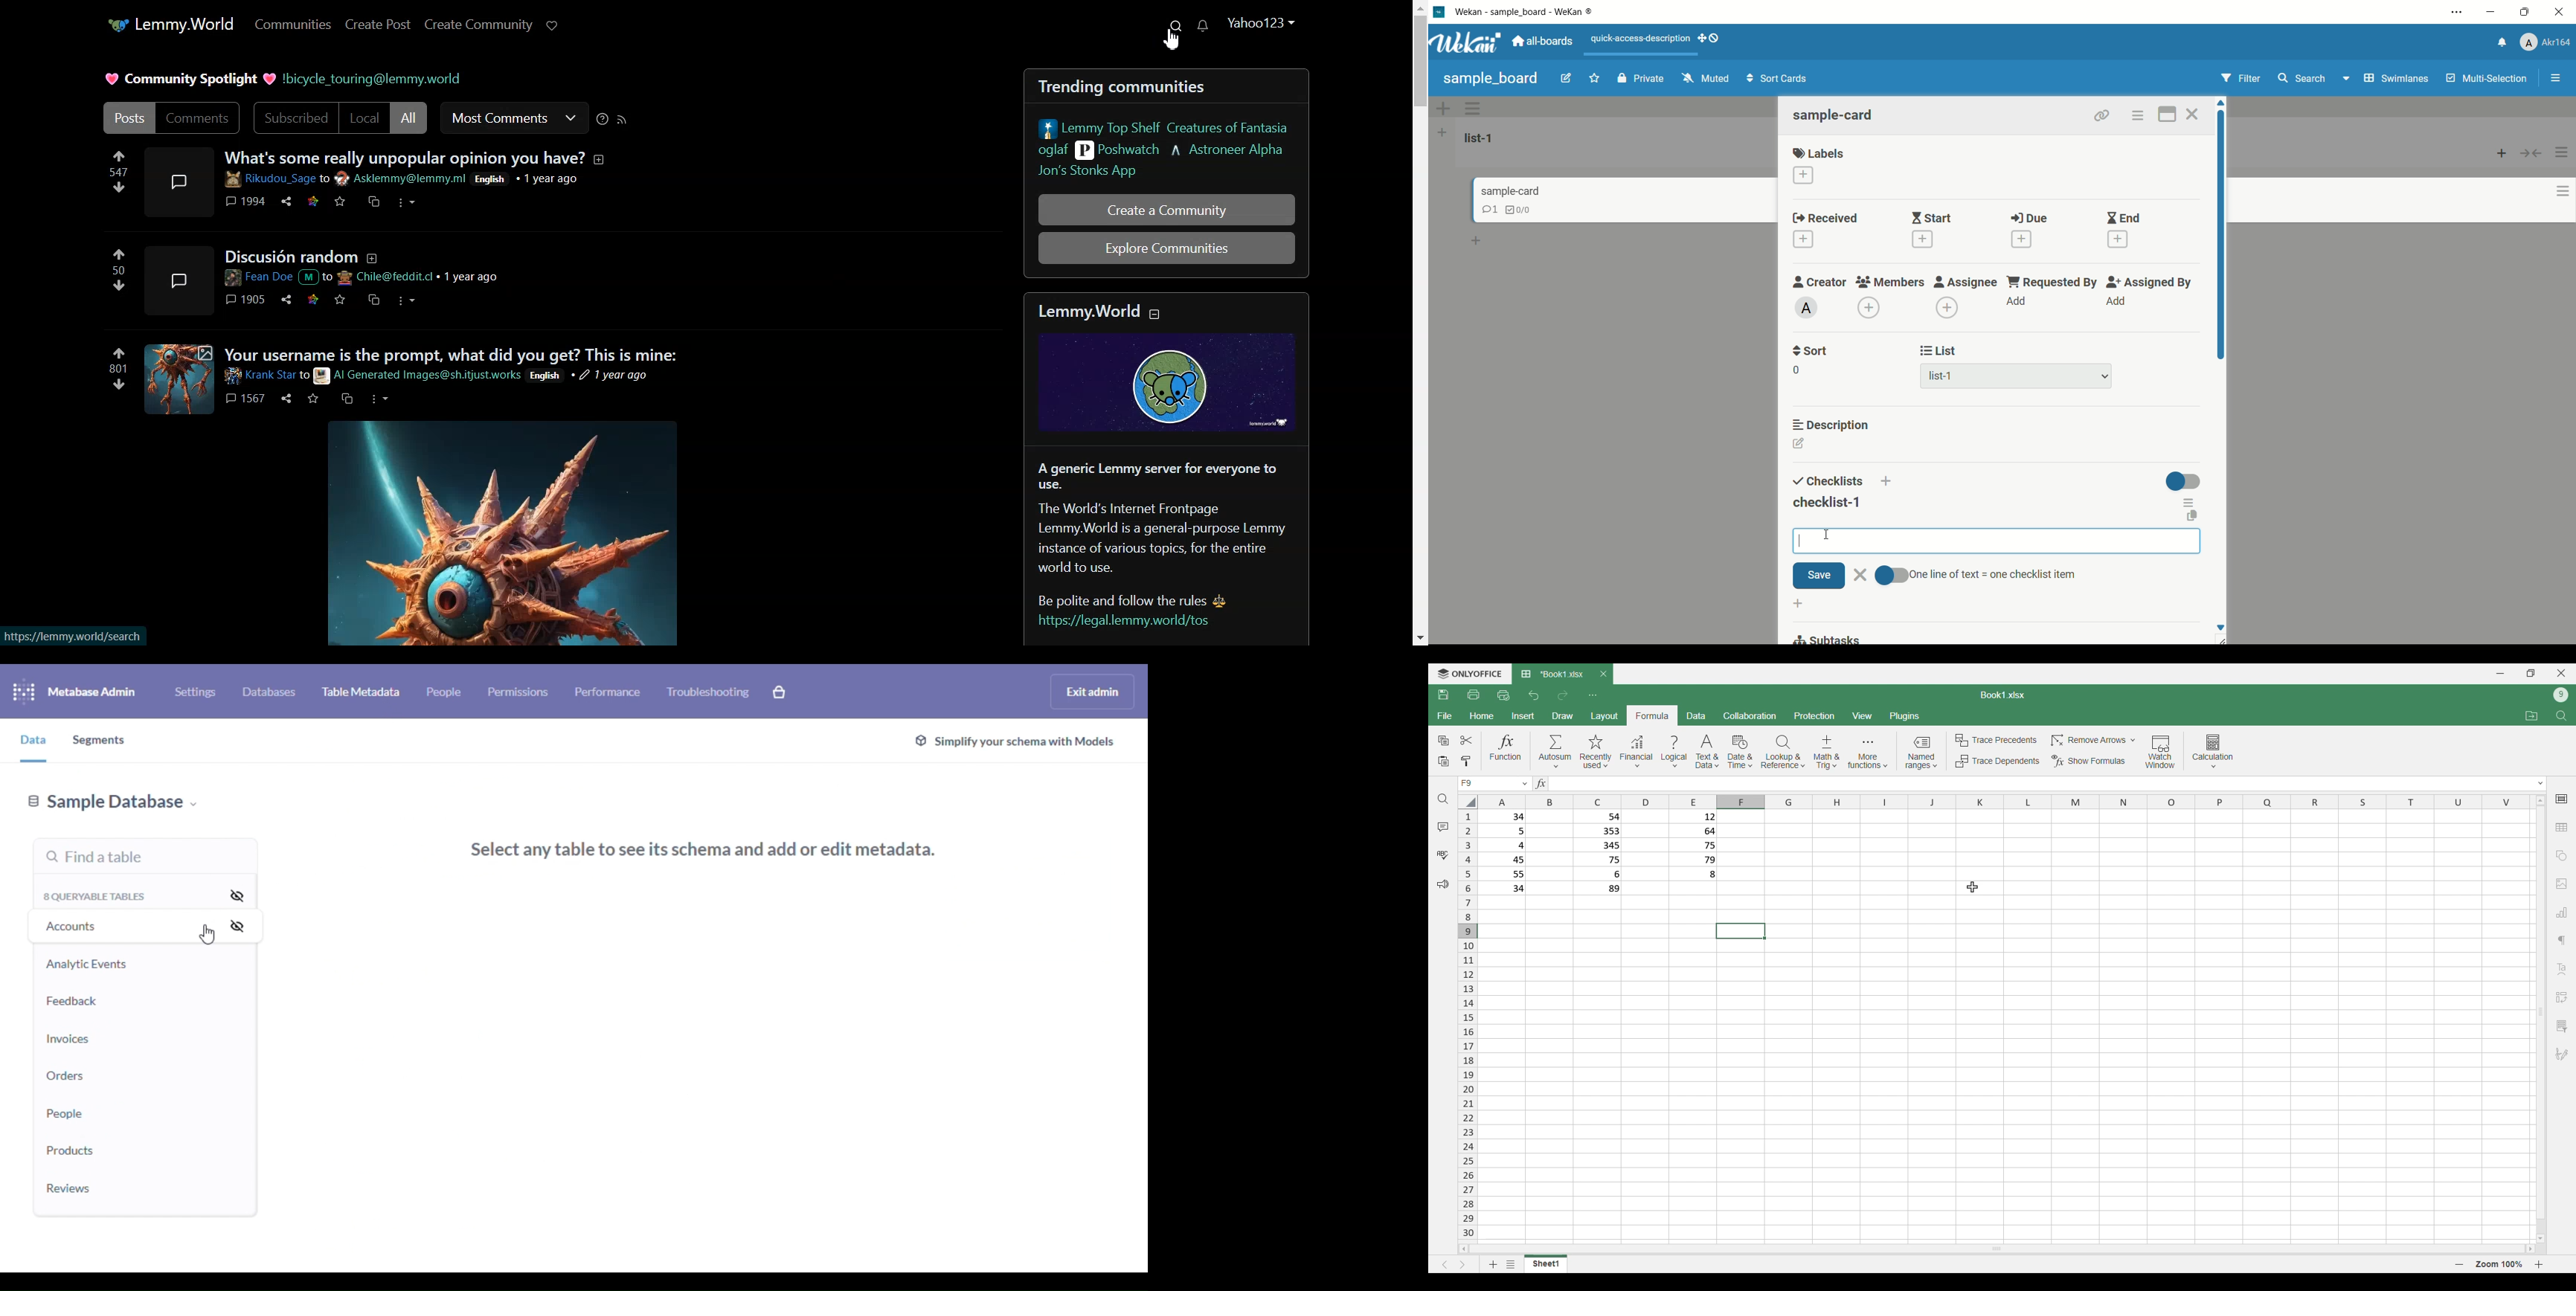 This screenshot has width=2576, height=1316. I want to click on app name, so click(1526, 13).